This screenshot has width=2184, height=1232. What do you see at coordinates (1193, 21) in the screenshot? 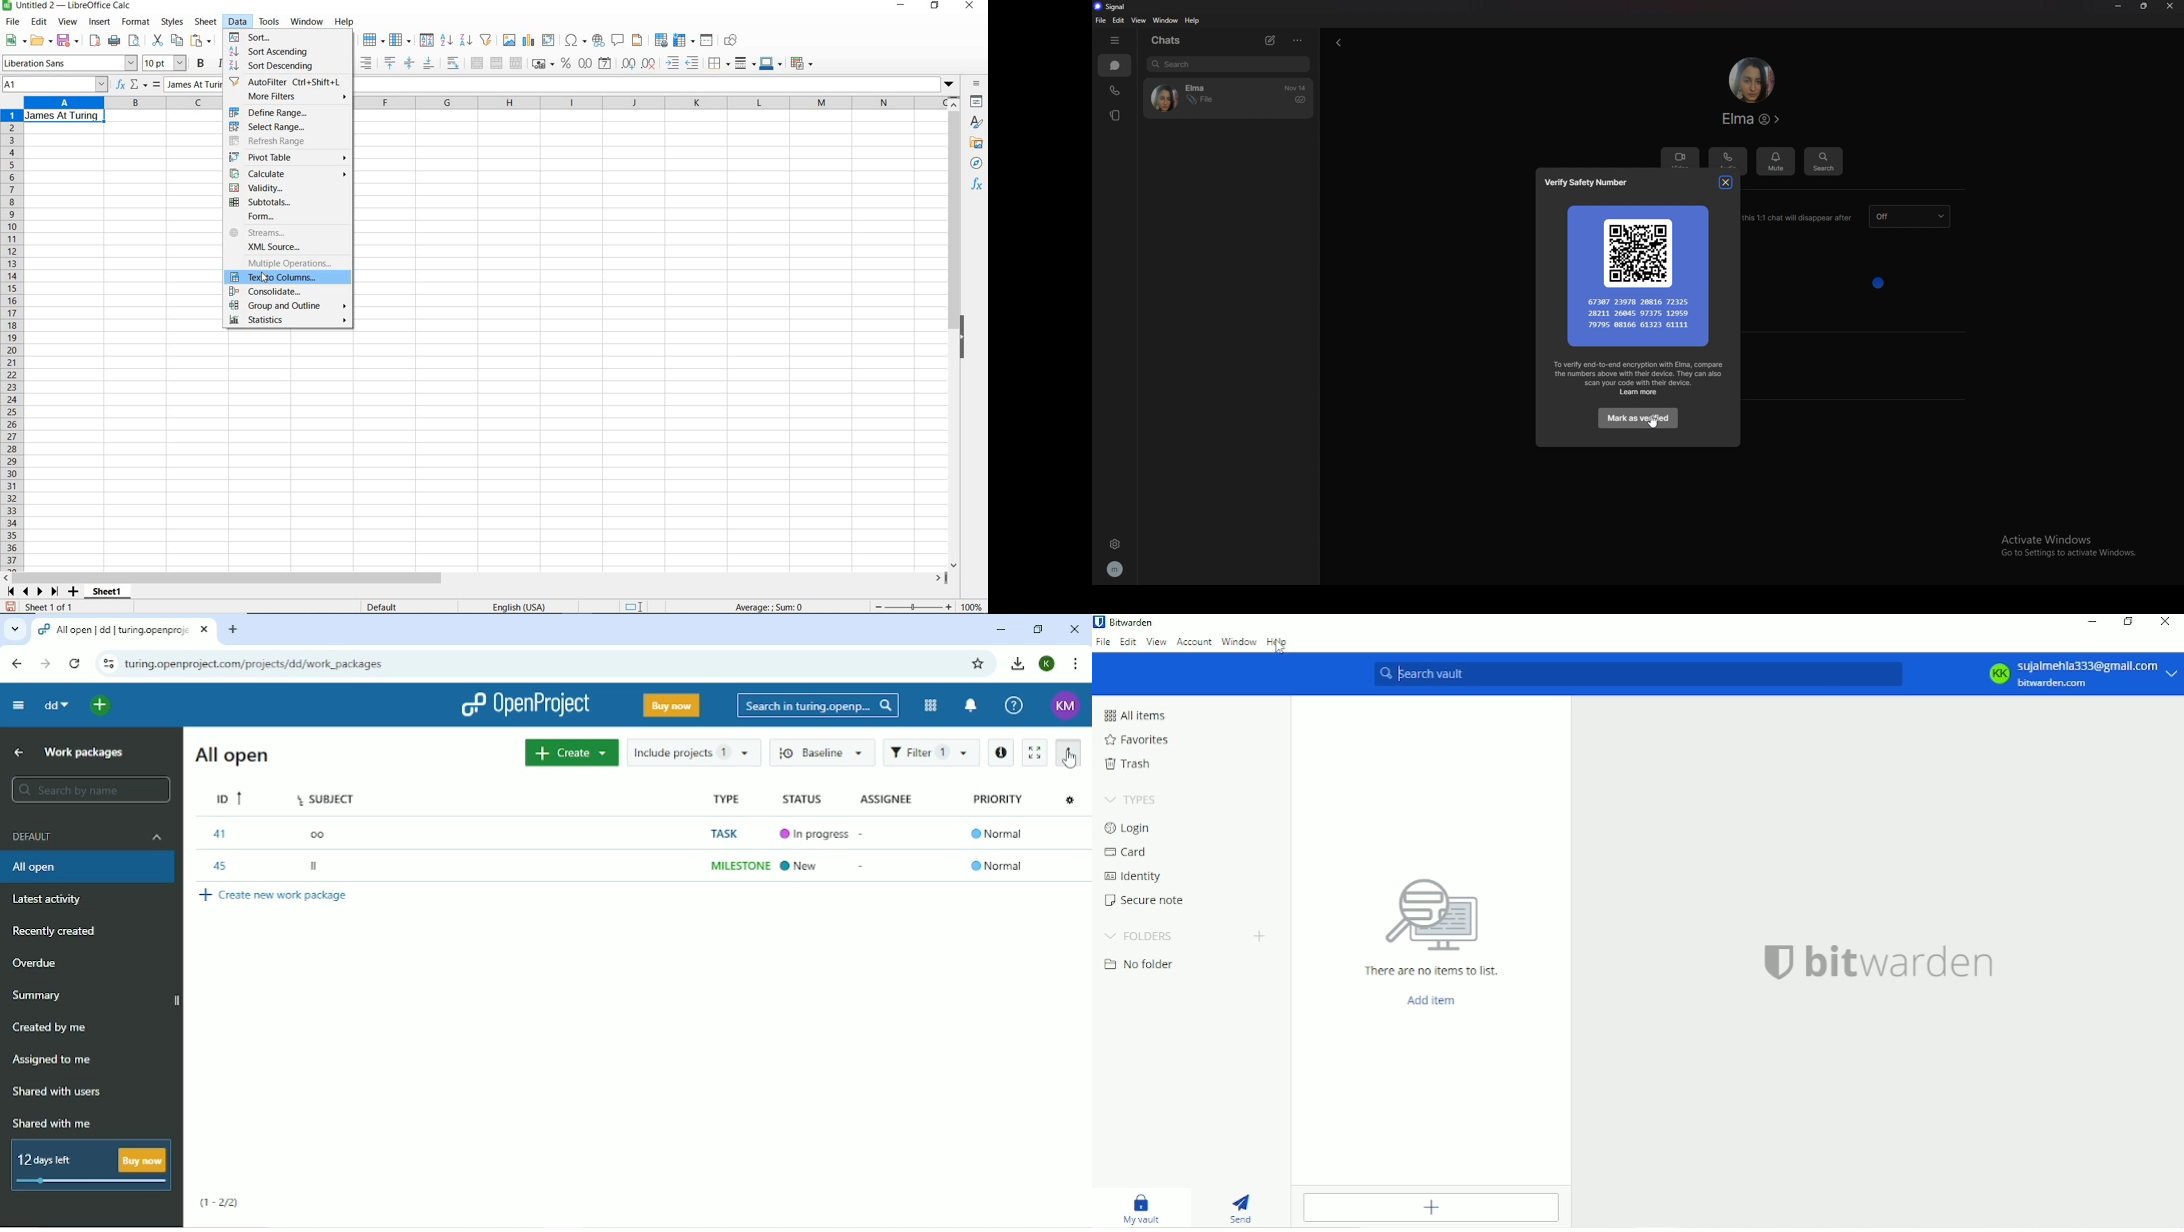
I see `help` at bounding box center [1193, 21].